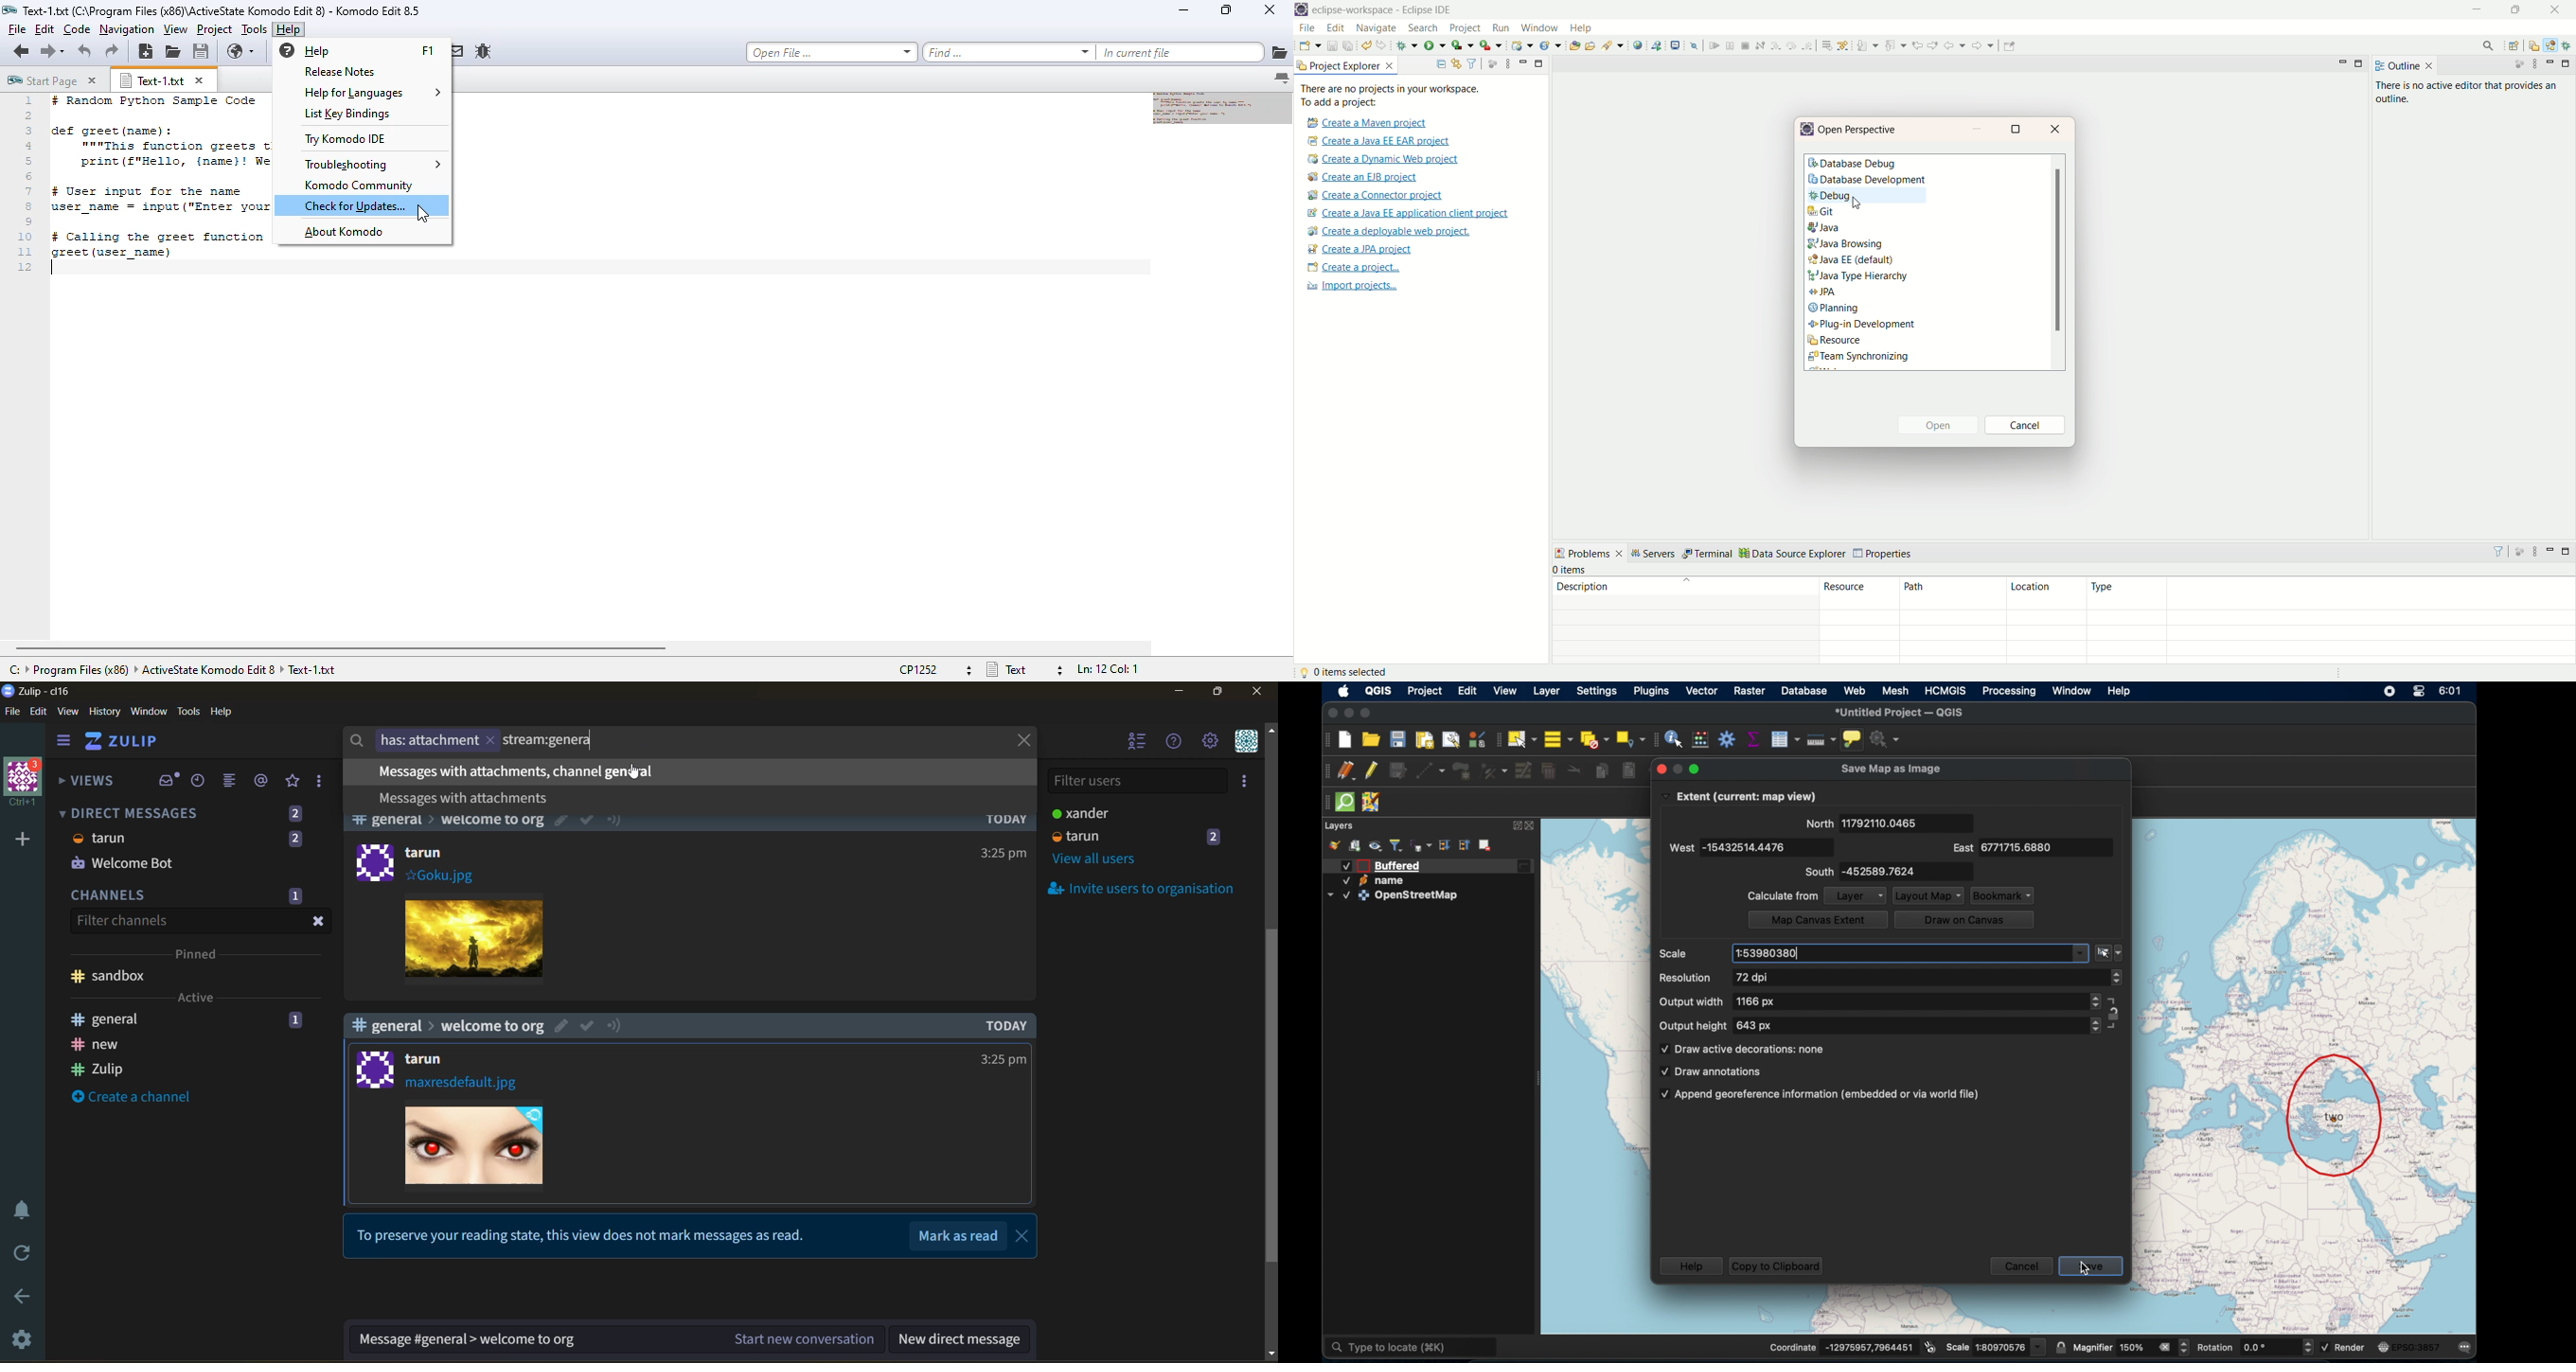 The width and height of the screenshot is (2576, 1372). Describe the element at coordinates (99, 1068) in the screenshot. I see `# Zulip` at that location.